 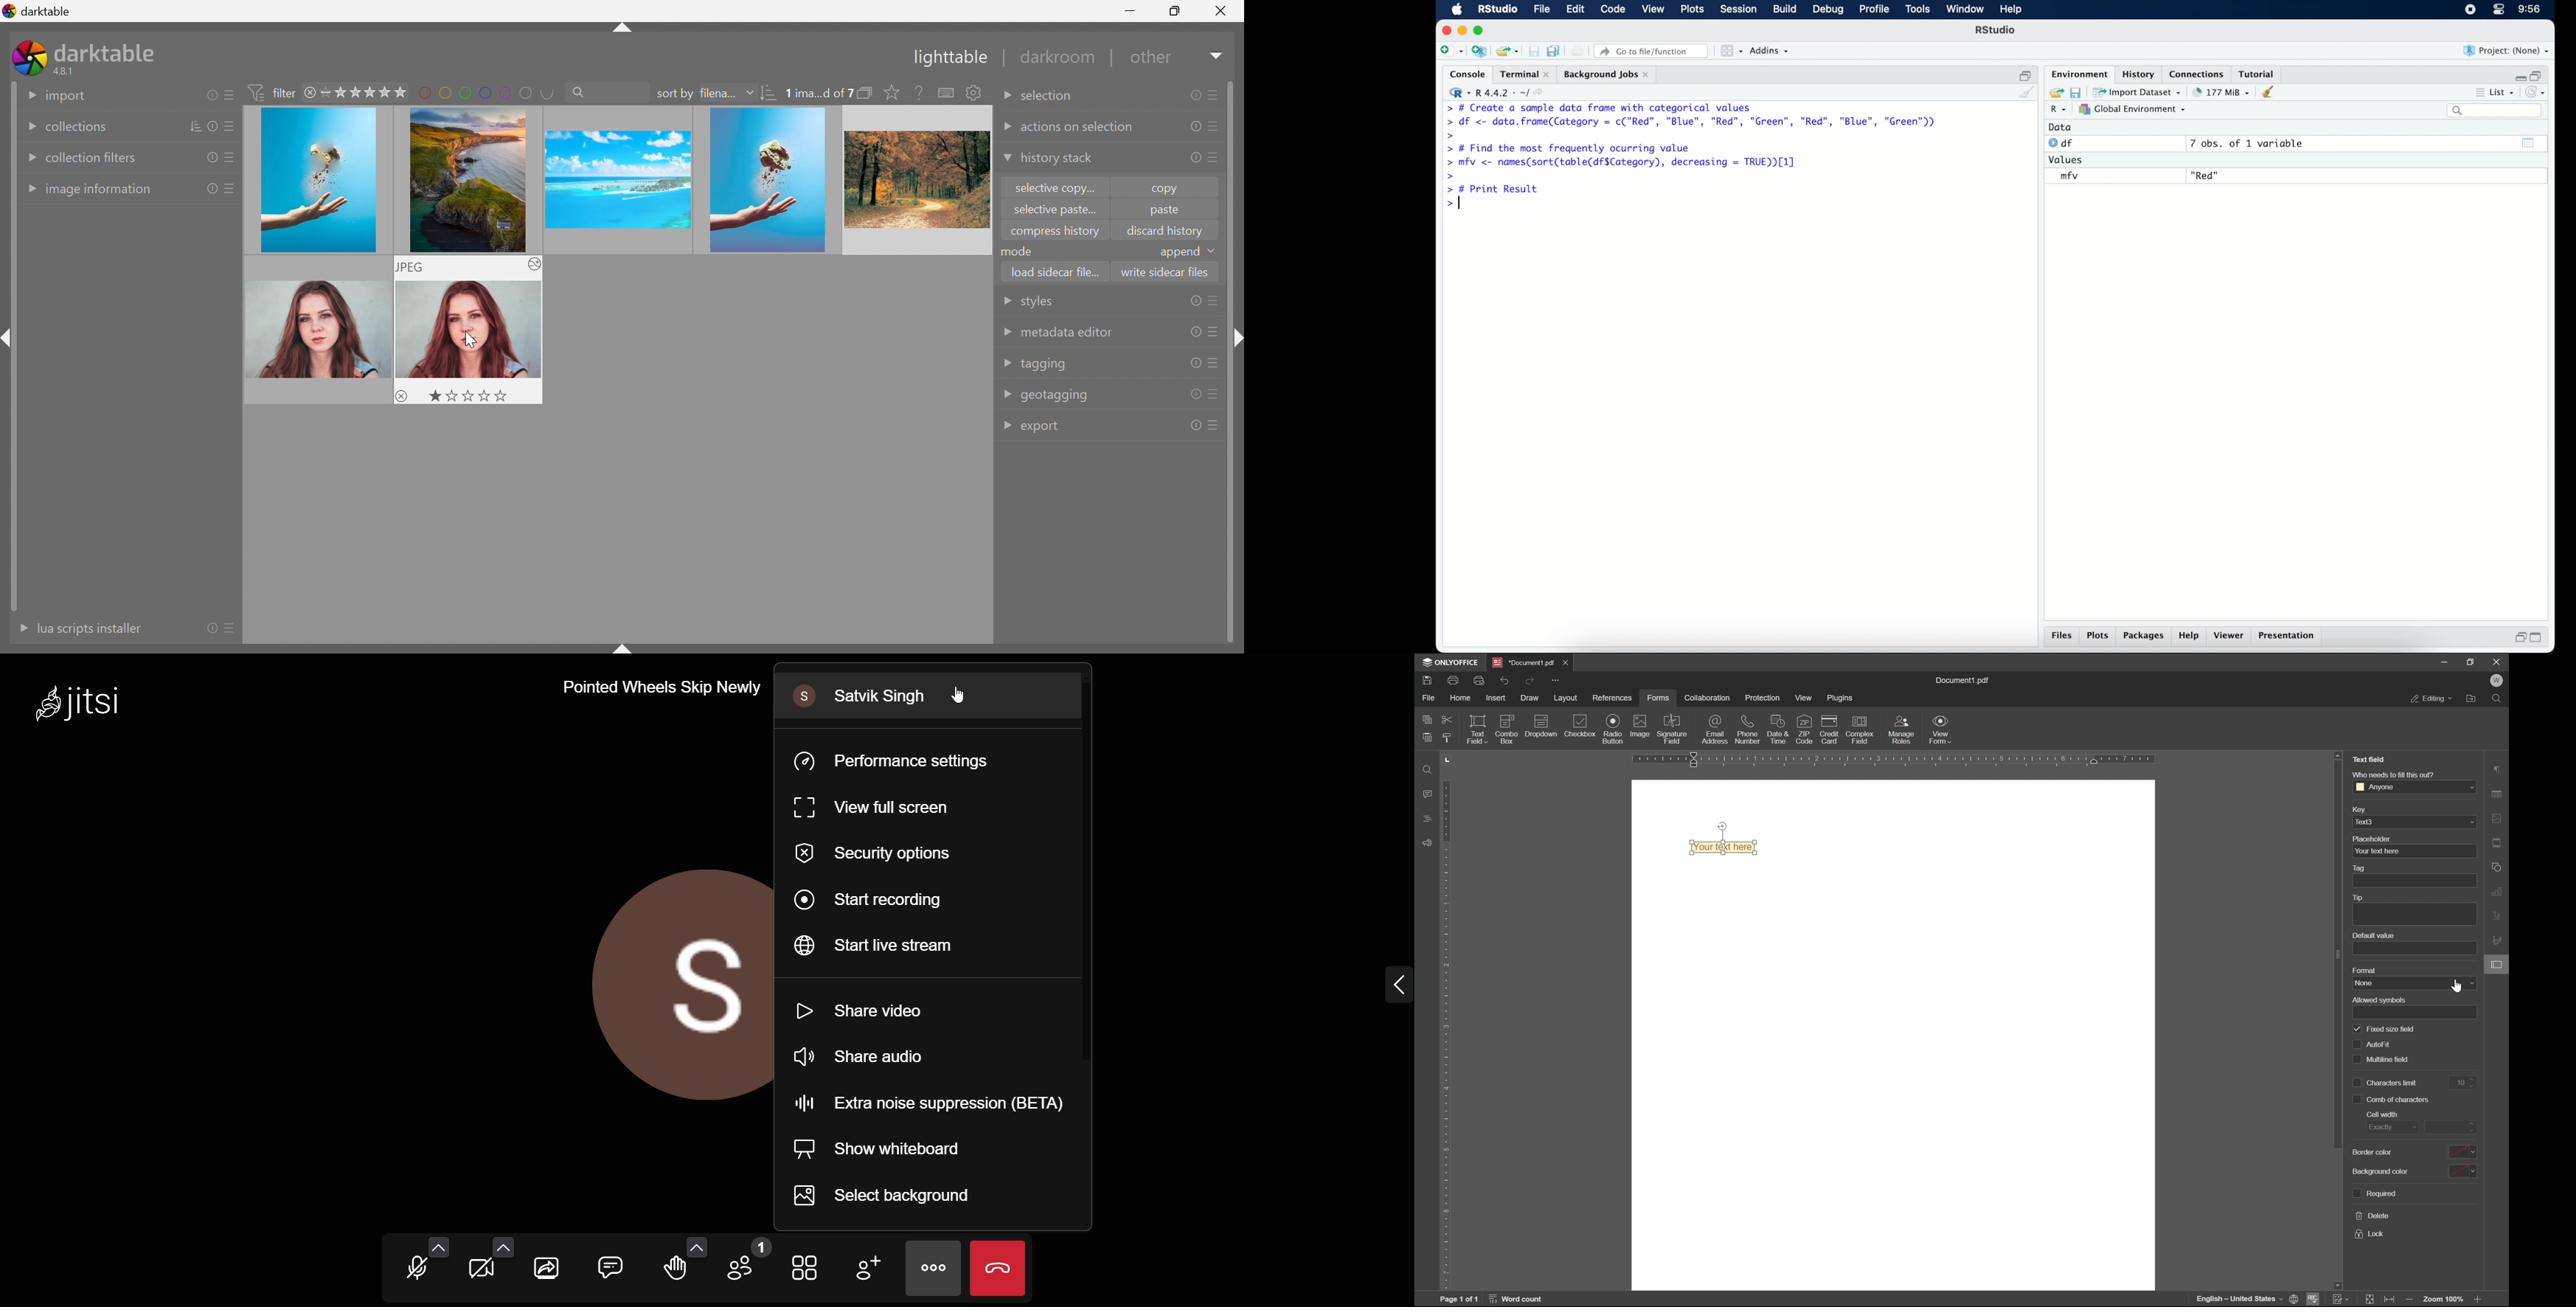 What do you see at coordinates (768, 180) in the screenshot?
I see `image` at bounding box center [768, 180].